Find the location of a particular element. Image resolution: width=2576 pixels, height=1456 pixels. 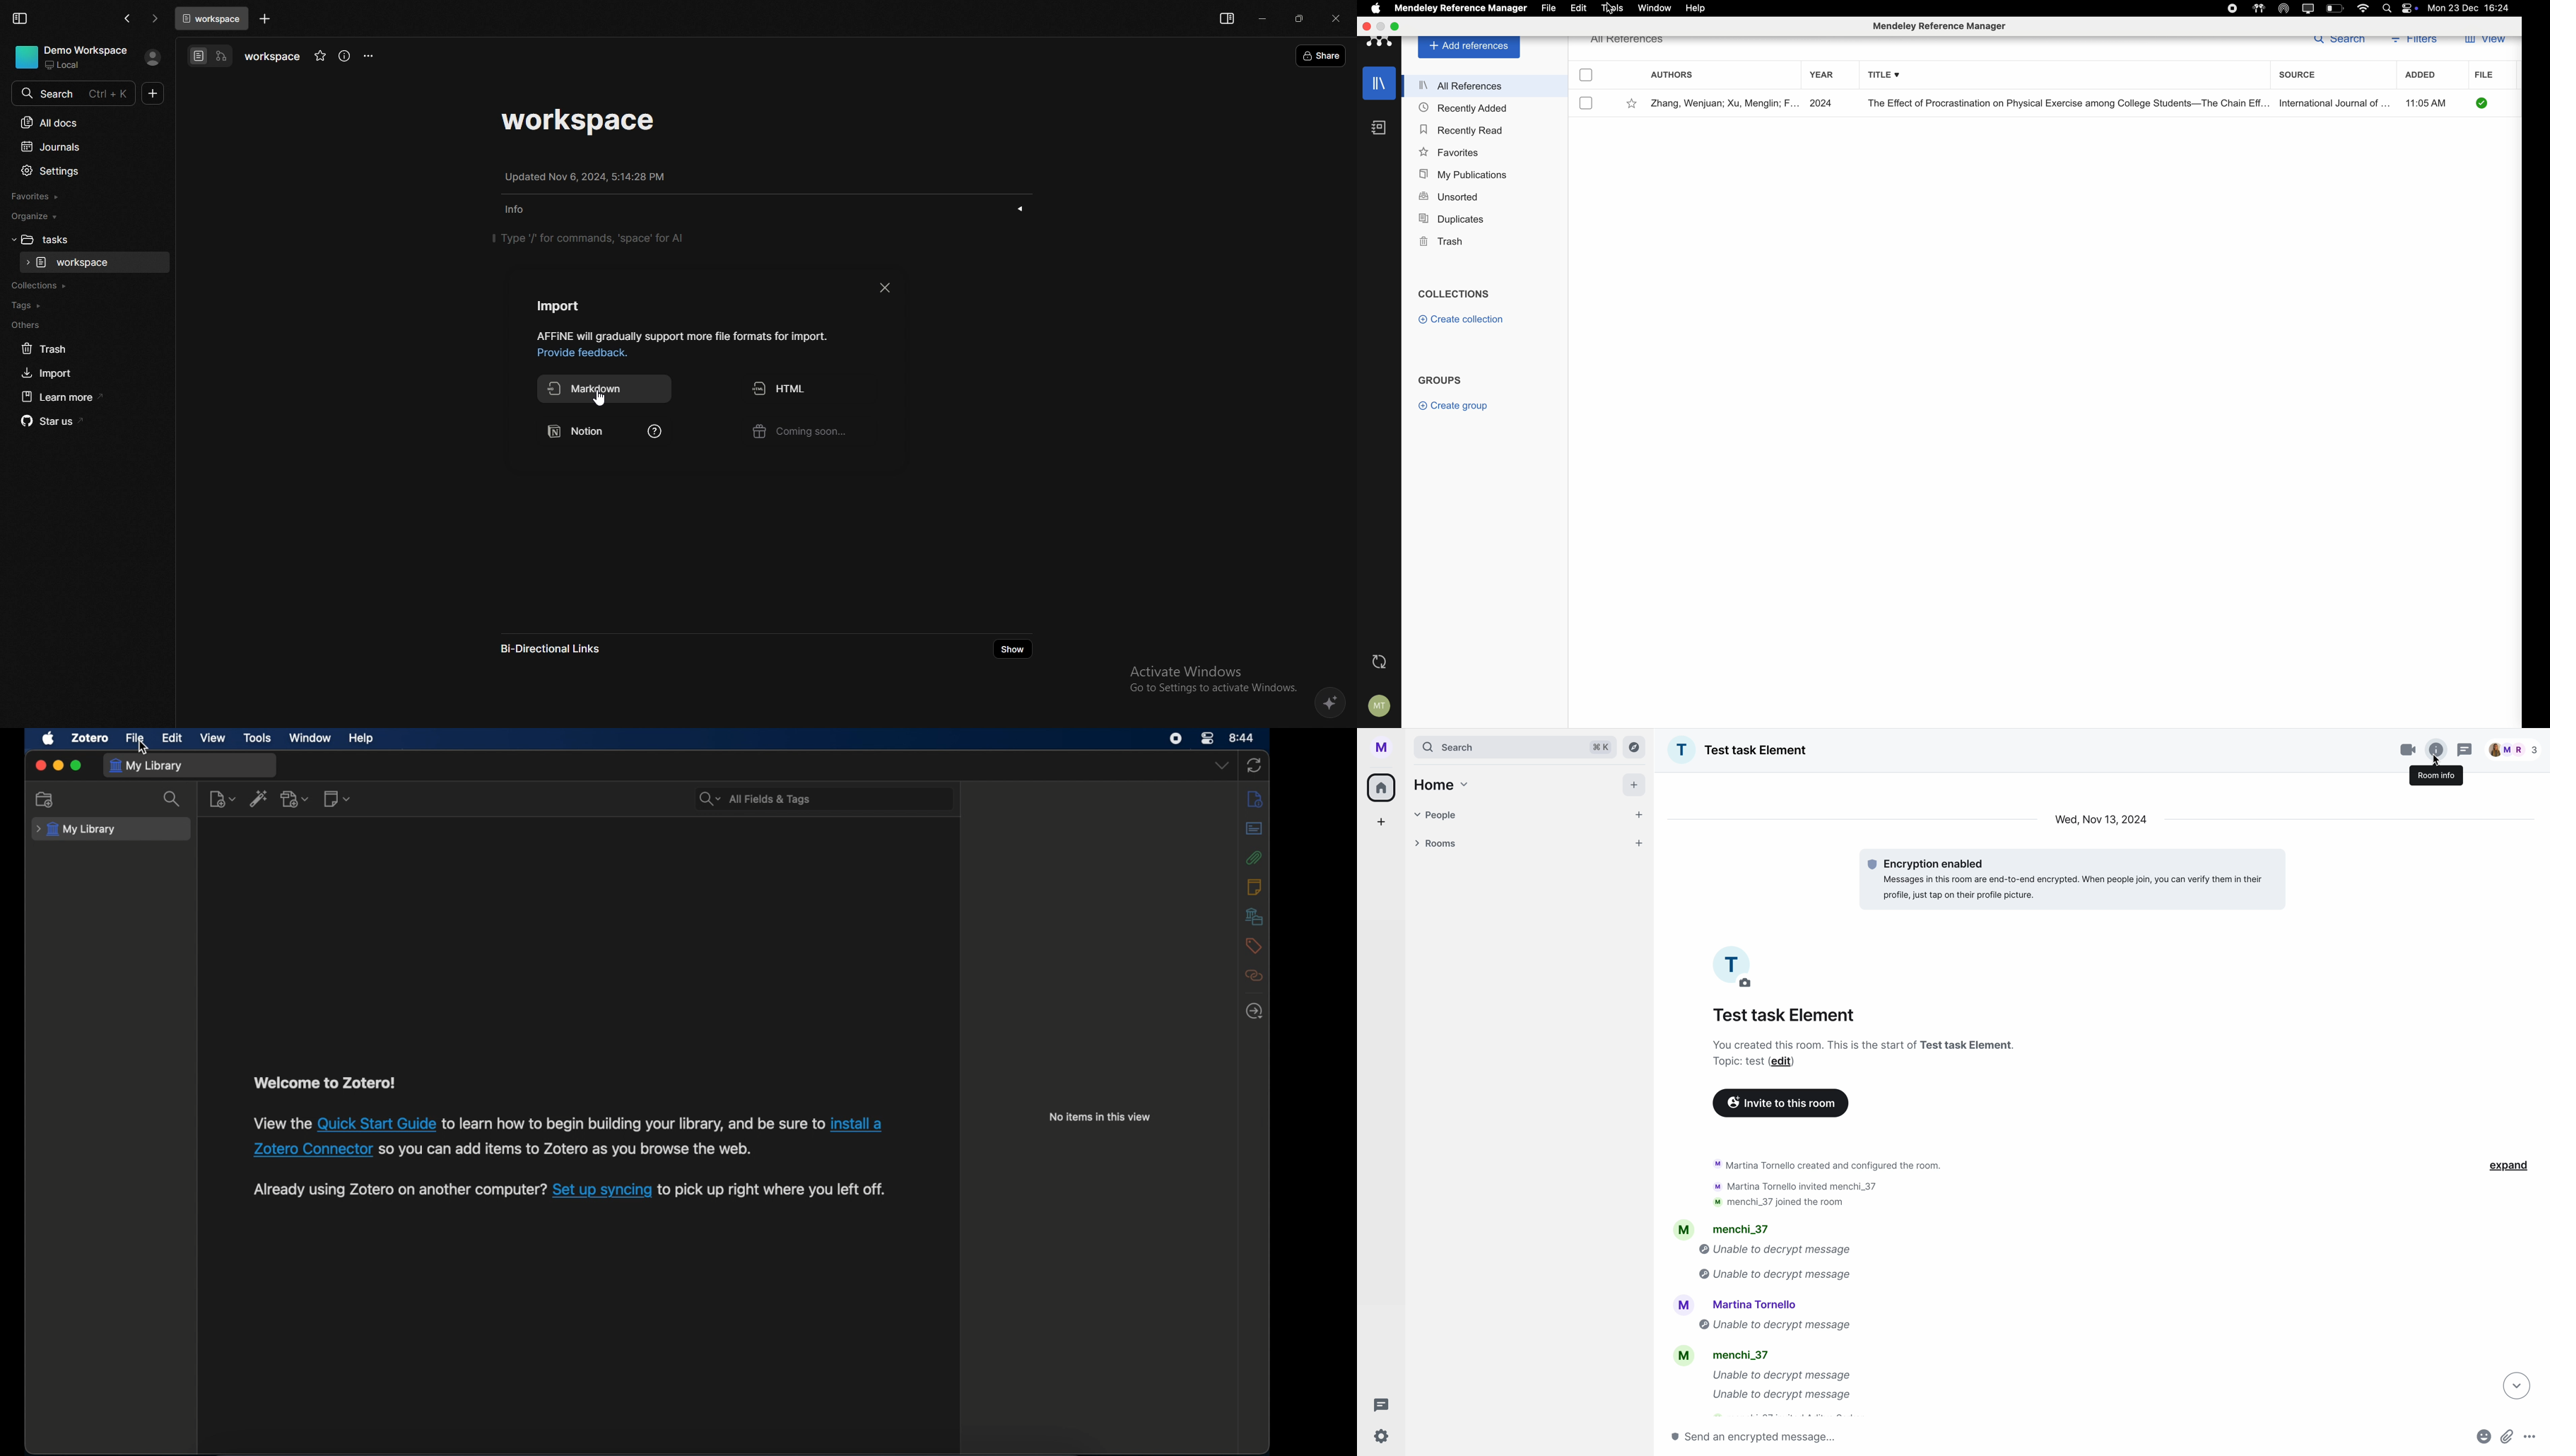

Airdrop is located at coordinates (2285, 8).